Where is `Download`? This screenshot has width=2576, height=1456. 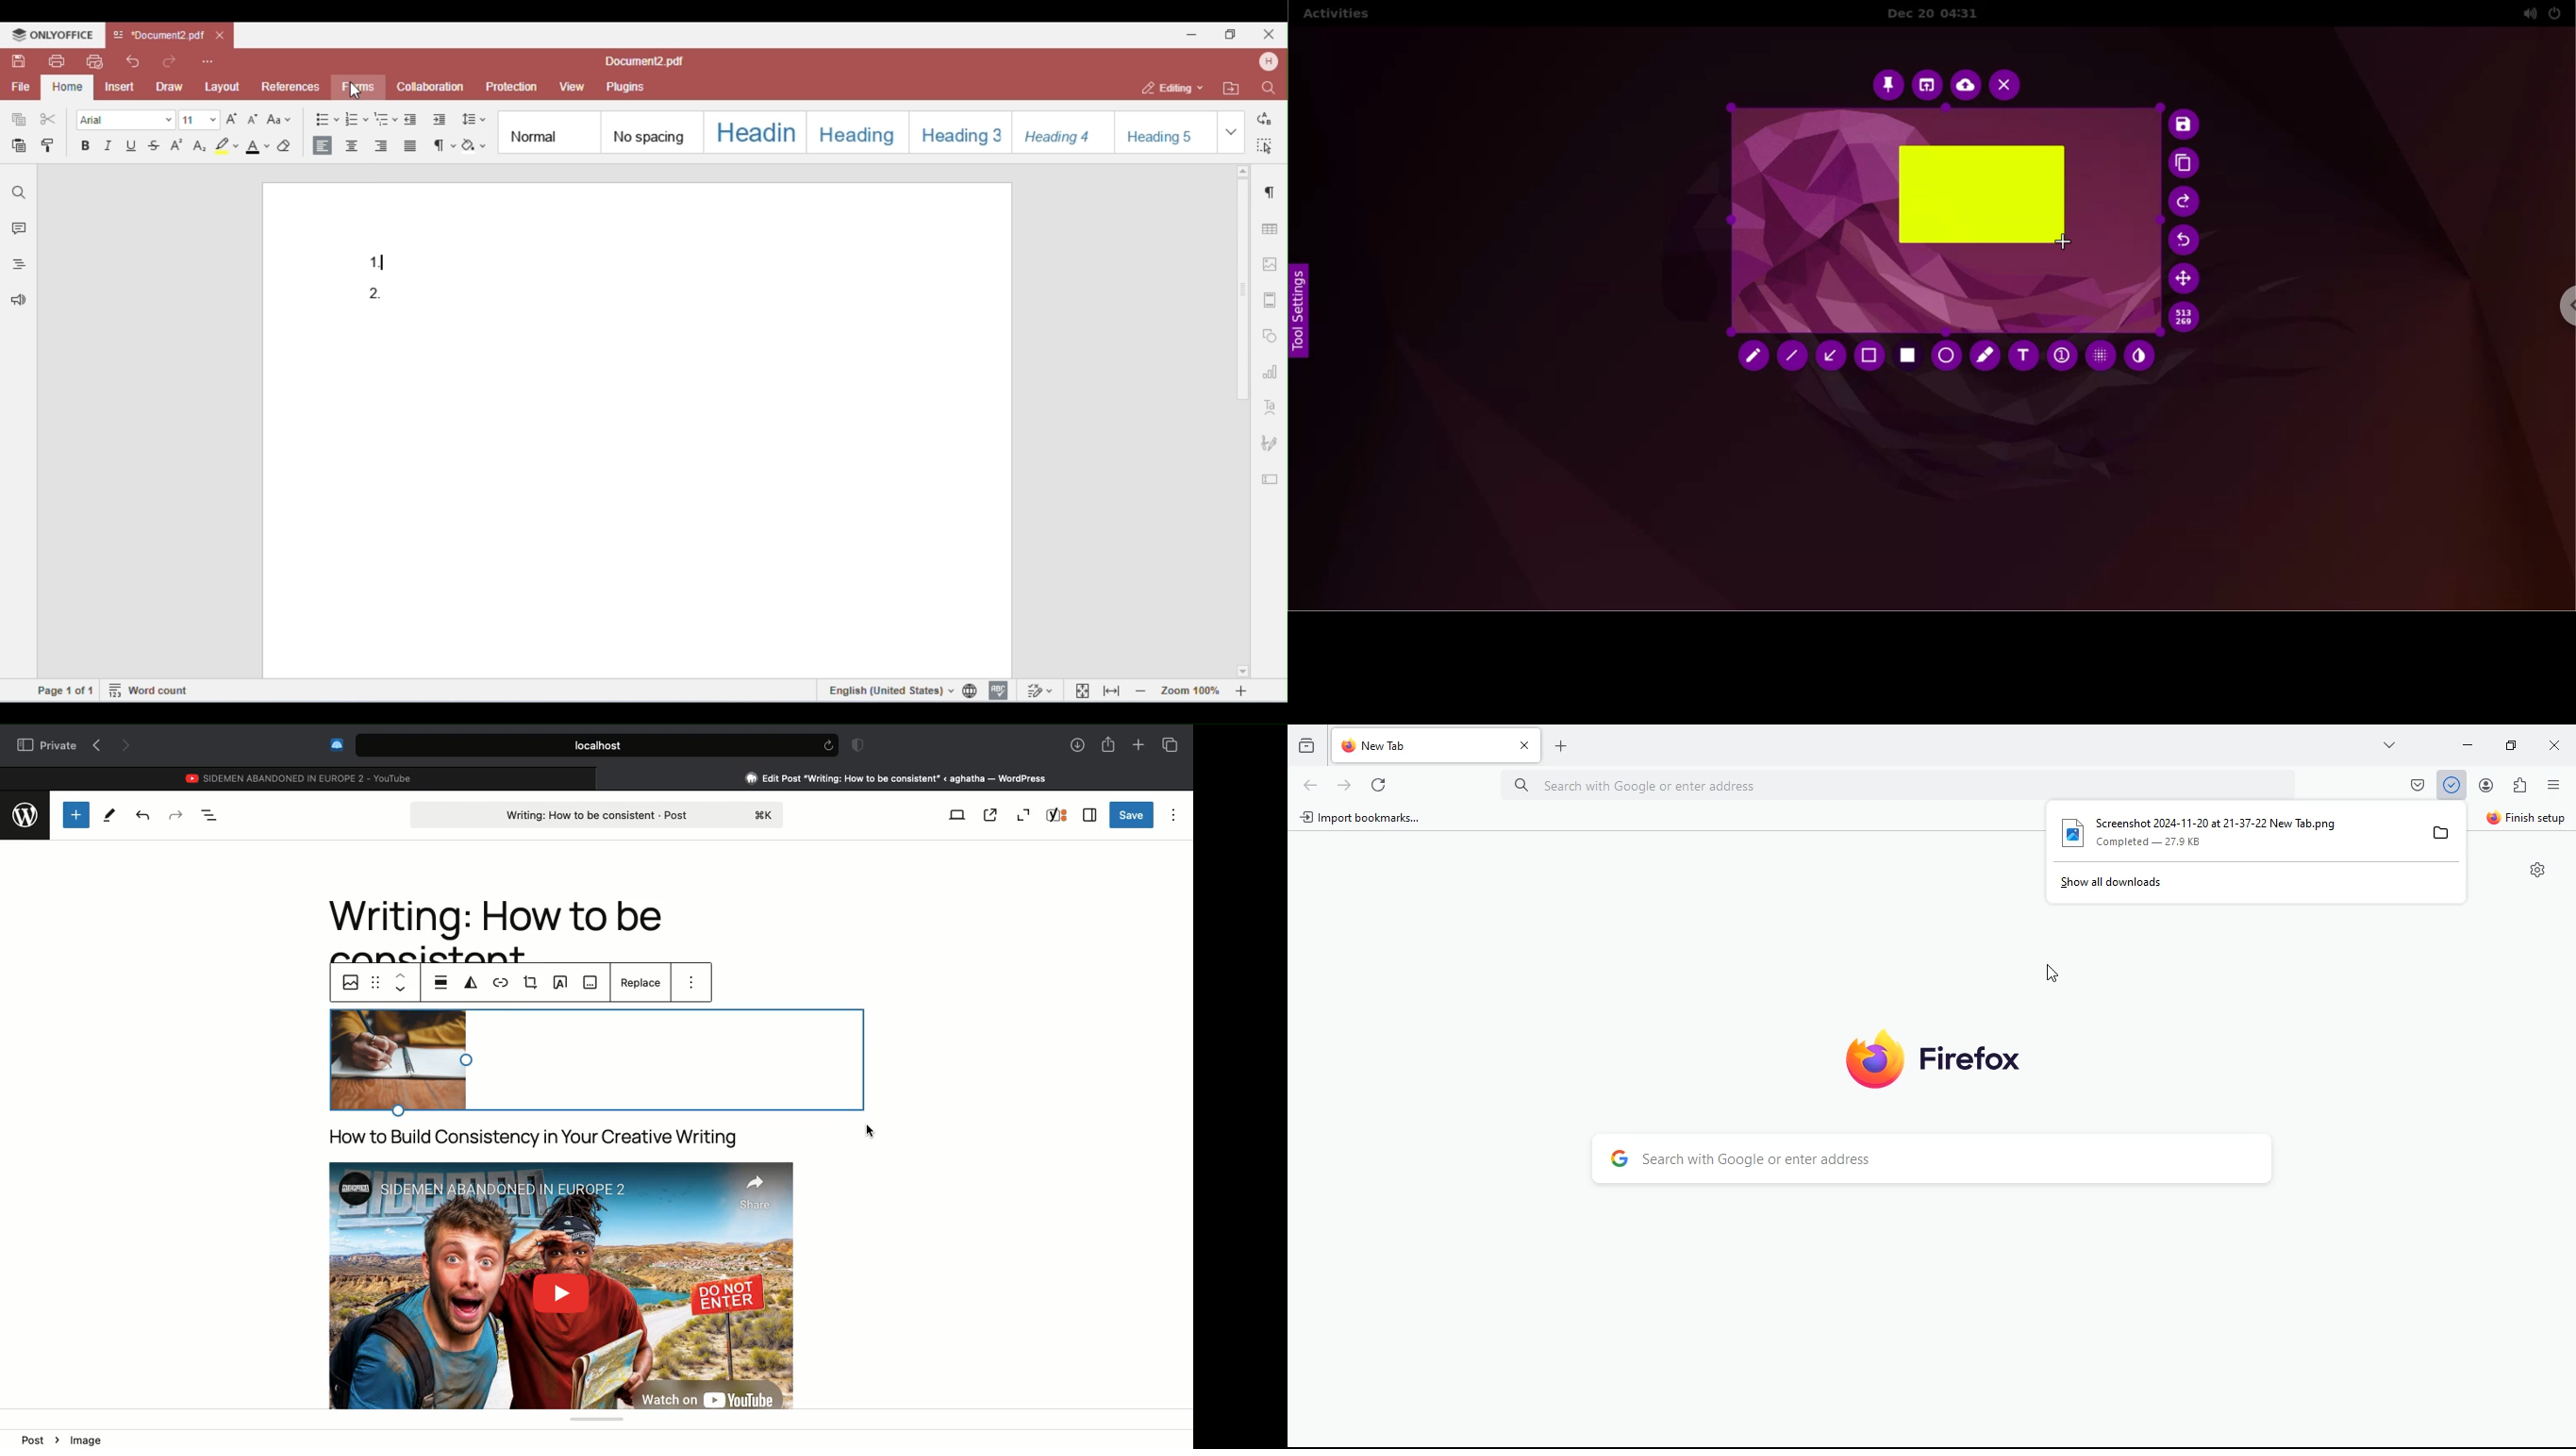 Download is located at coordinates (2451, 787).